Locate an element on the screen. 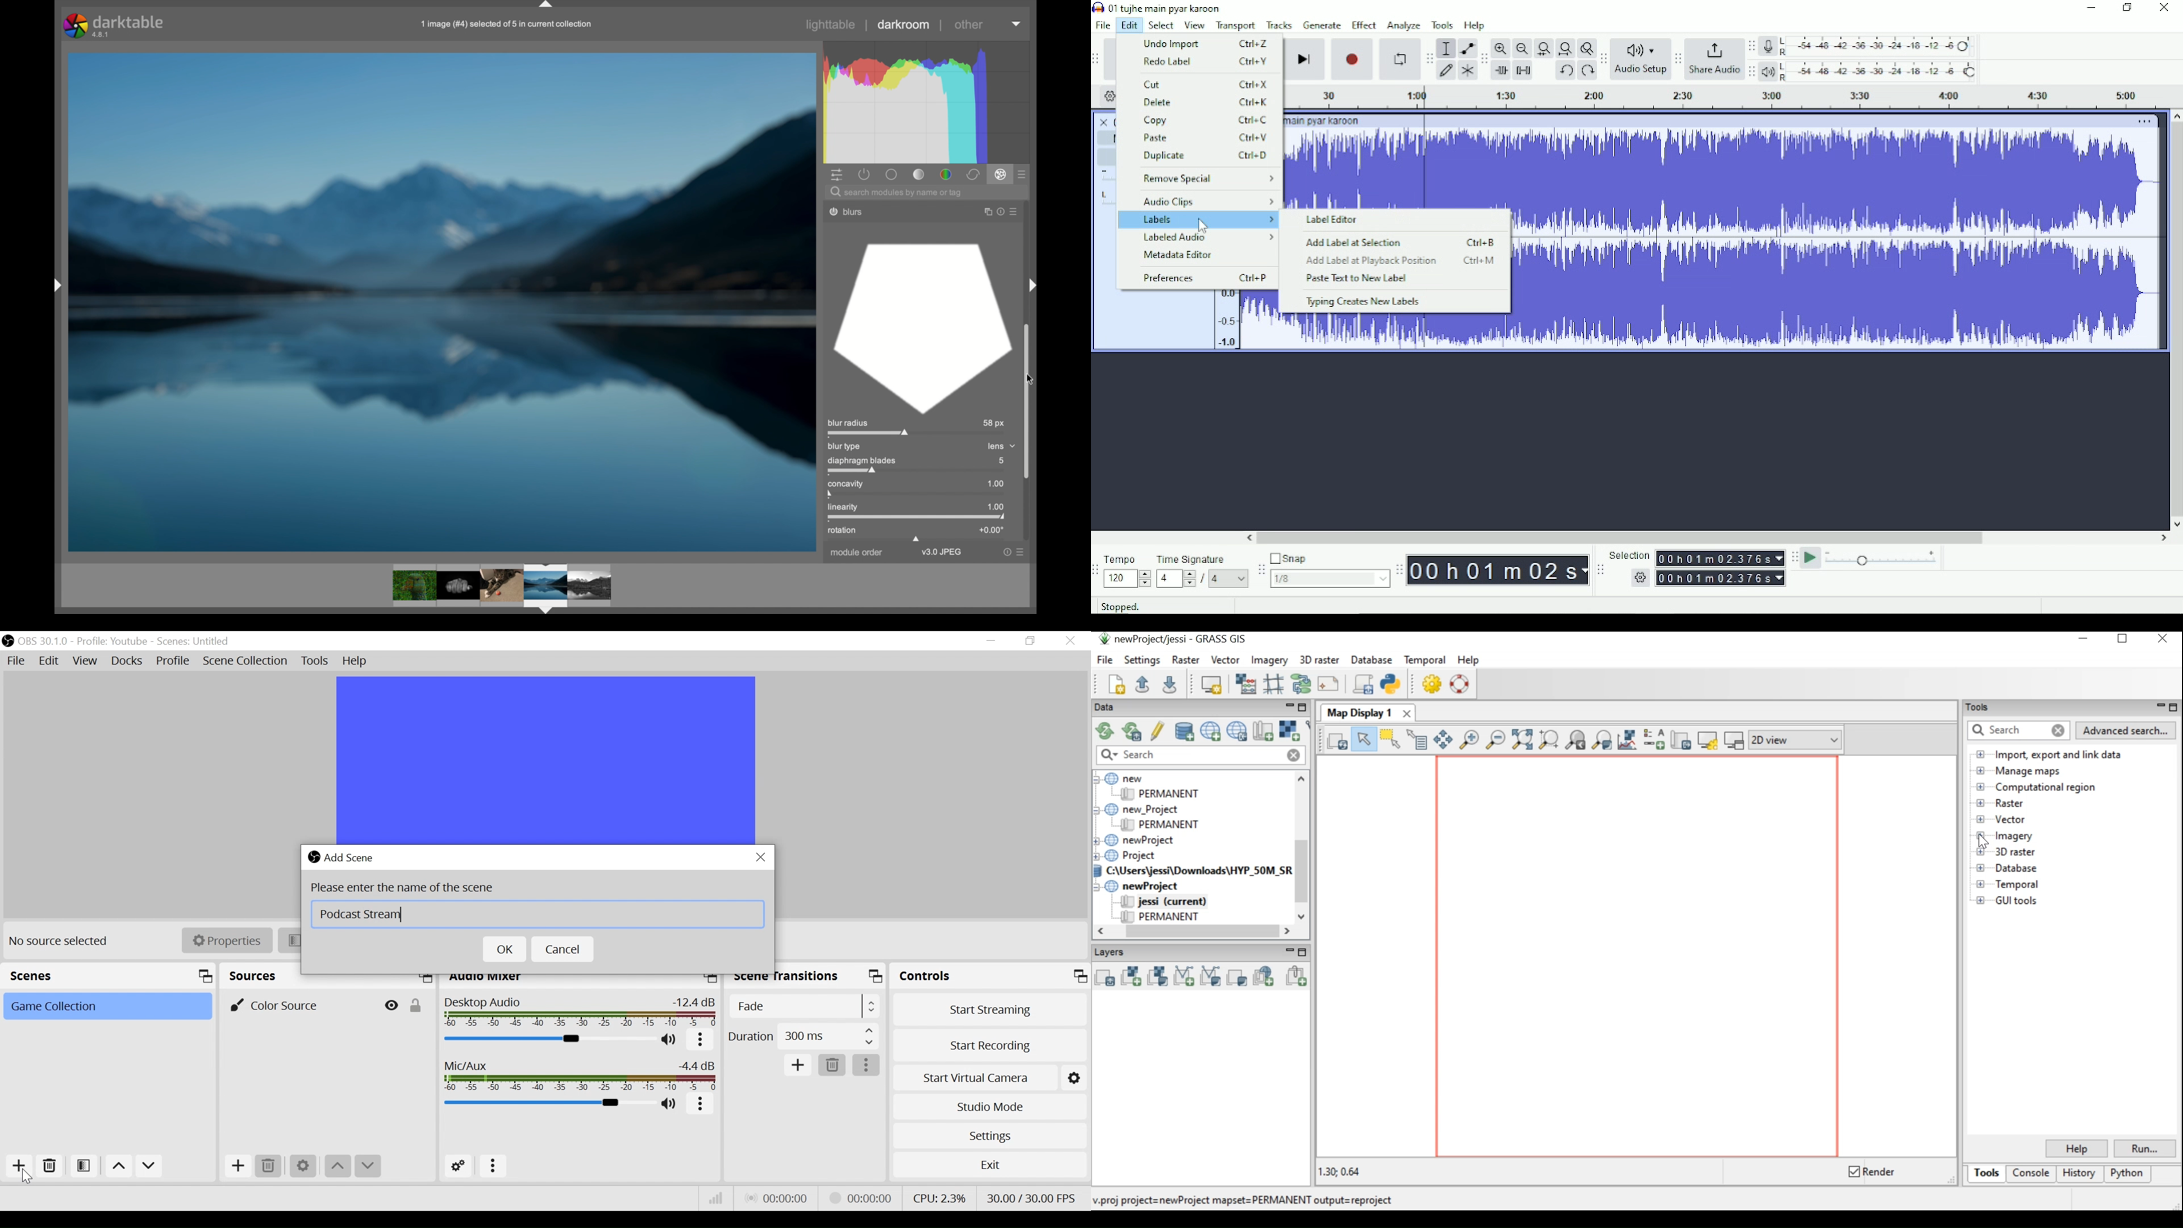  Desktop Audio Slider is located at coordinates (551, 1039).